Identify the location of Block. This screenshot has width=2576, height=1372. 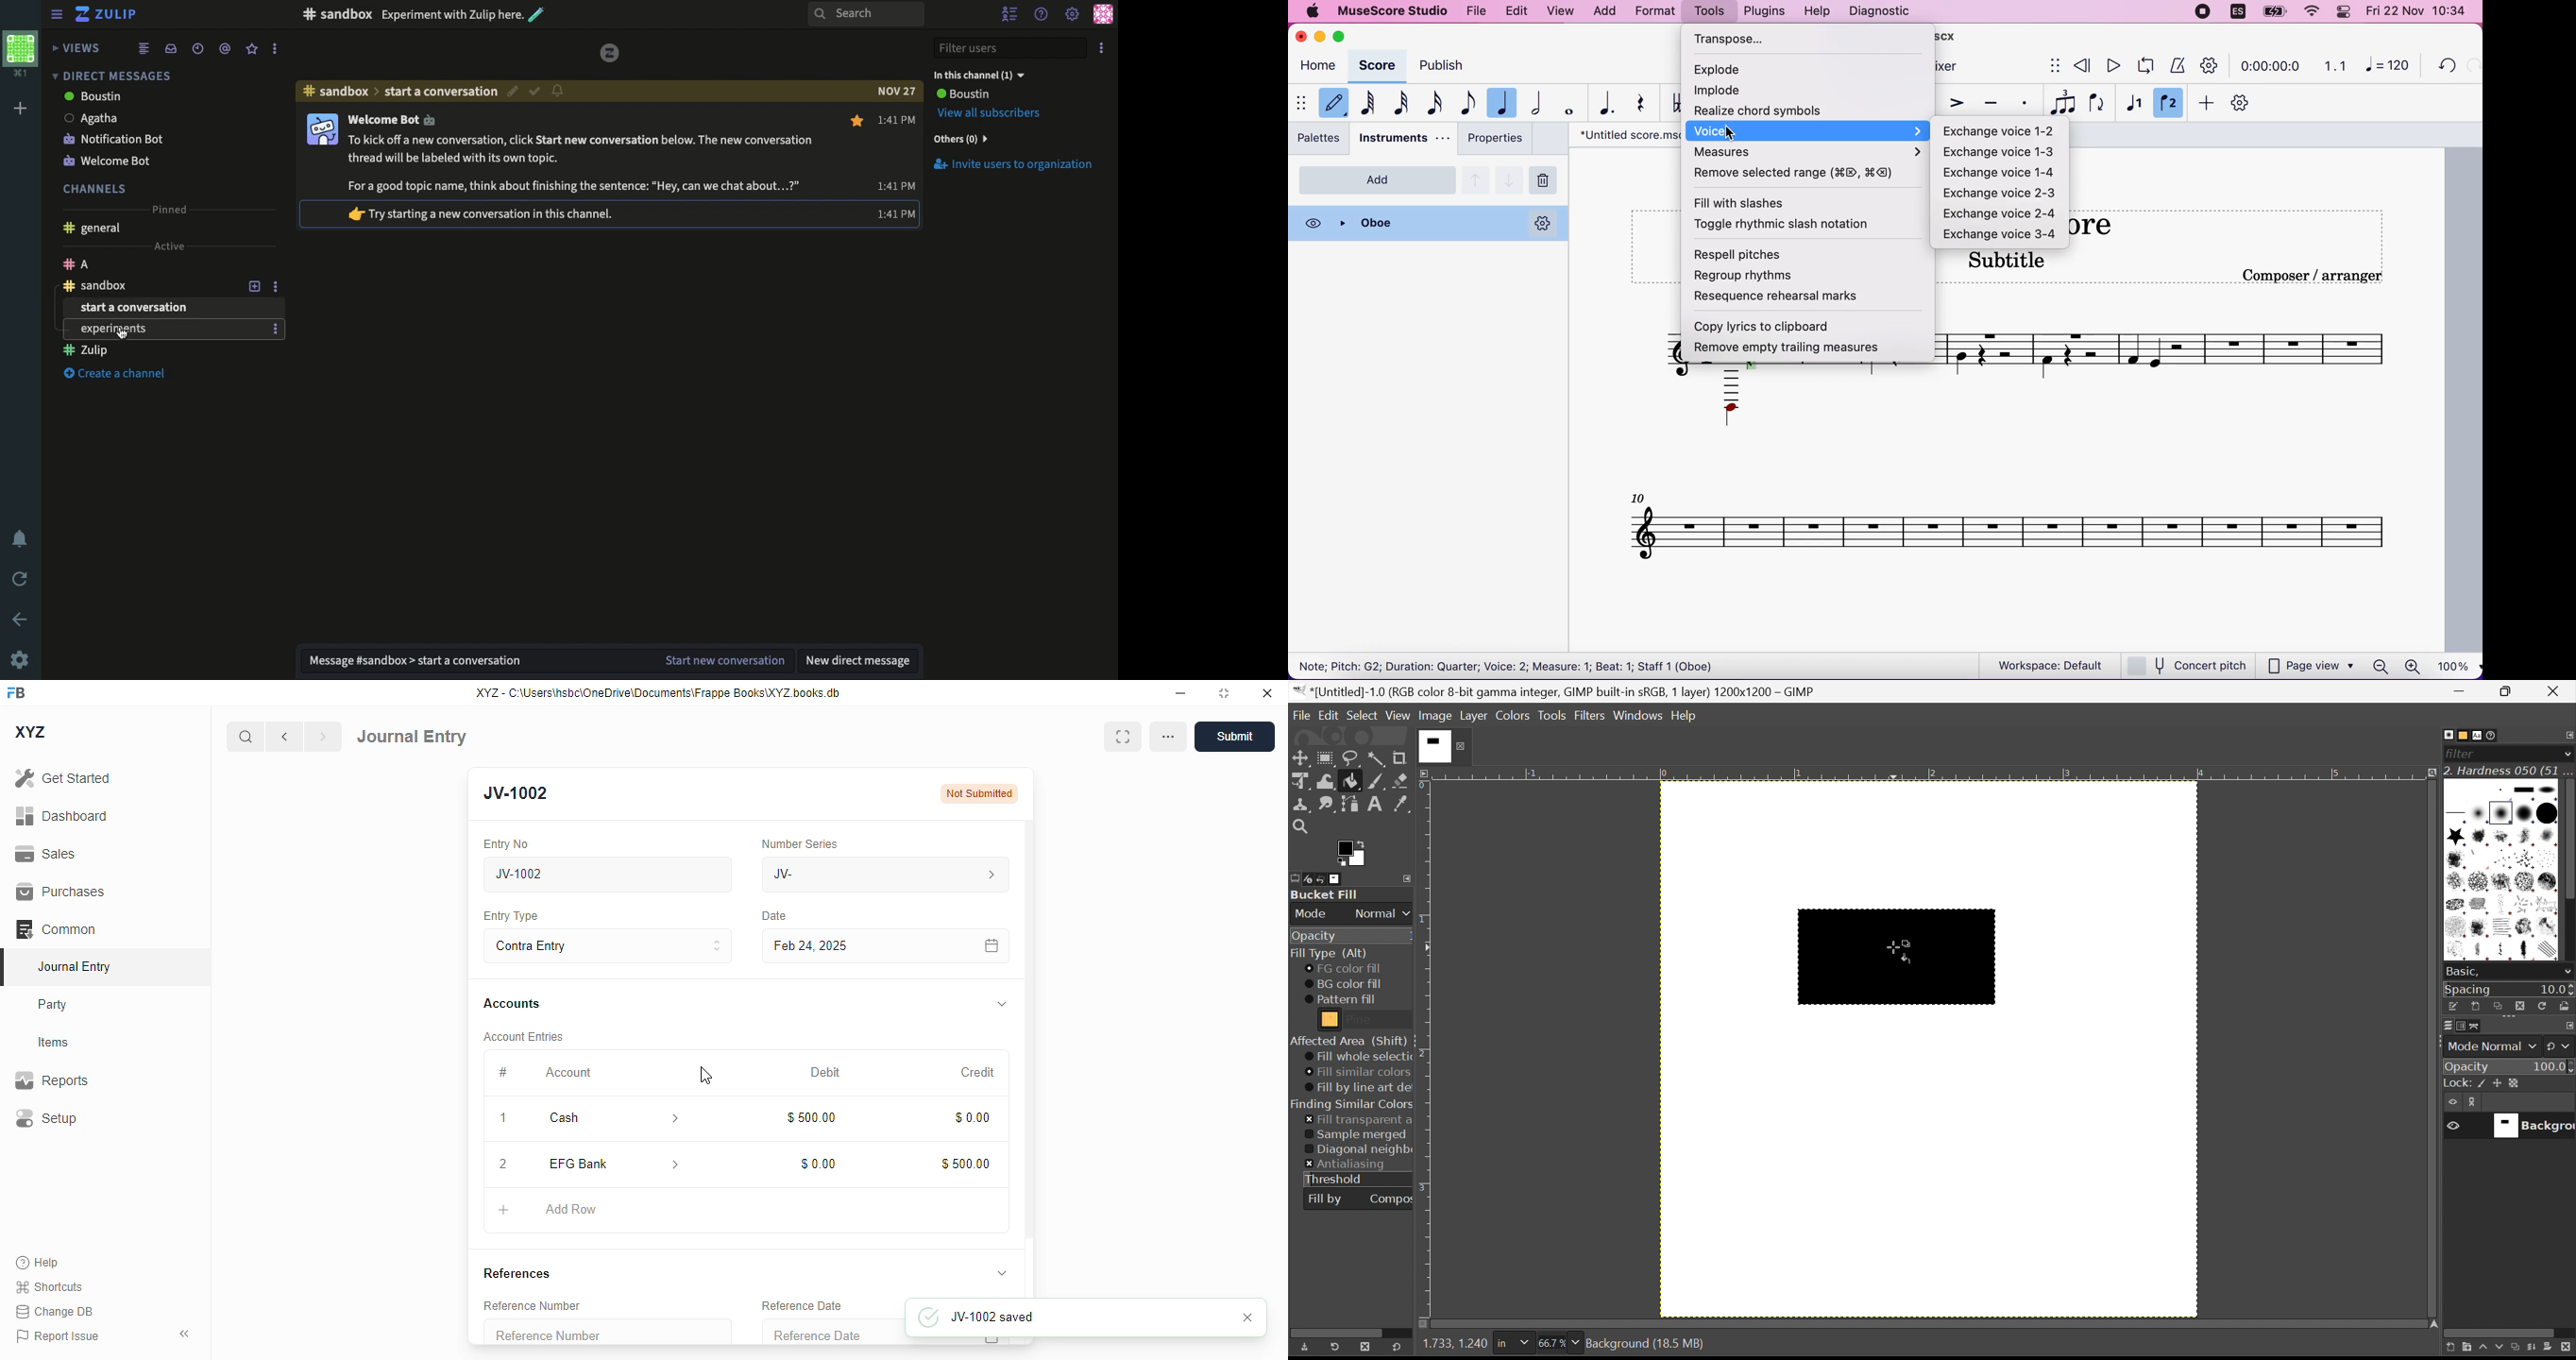
(2457, 815).